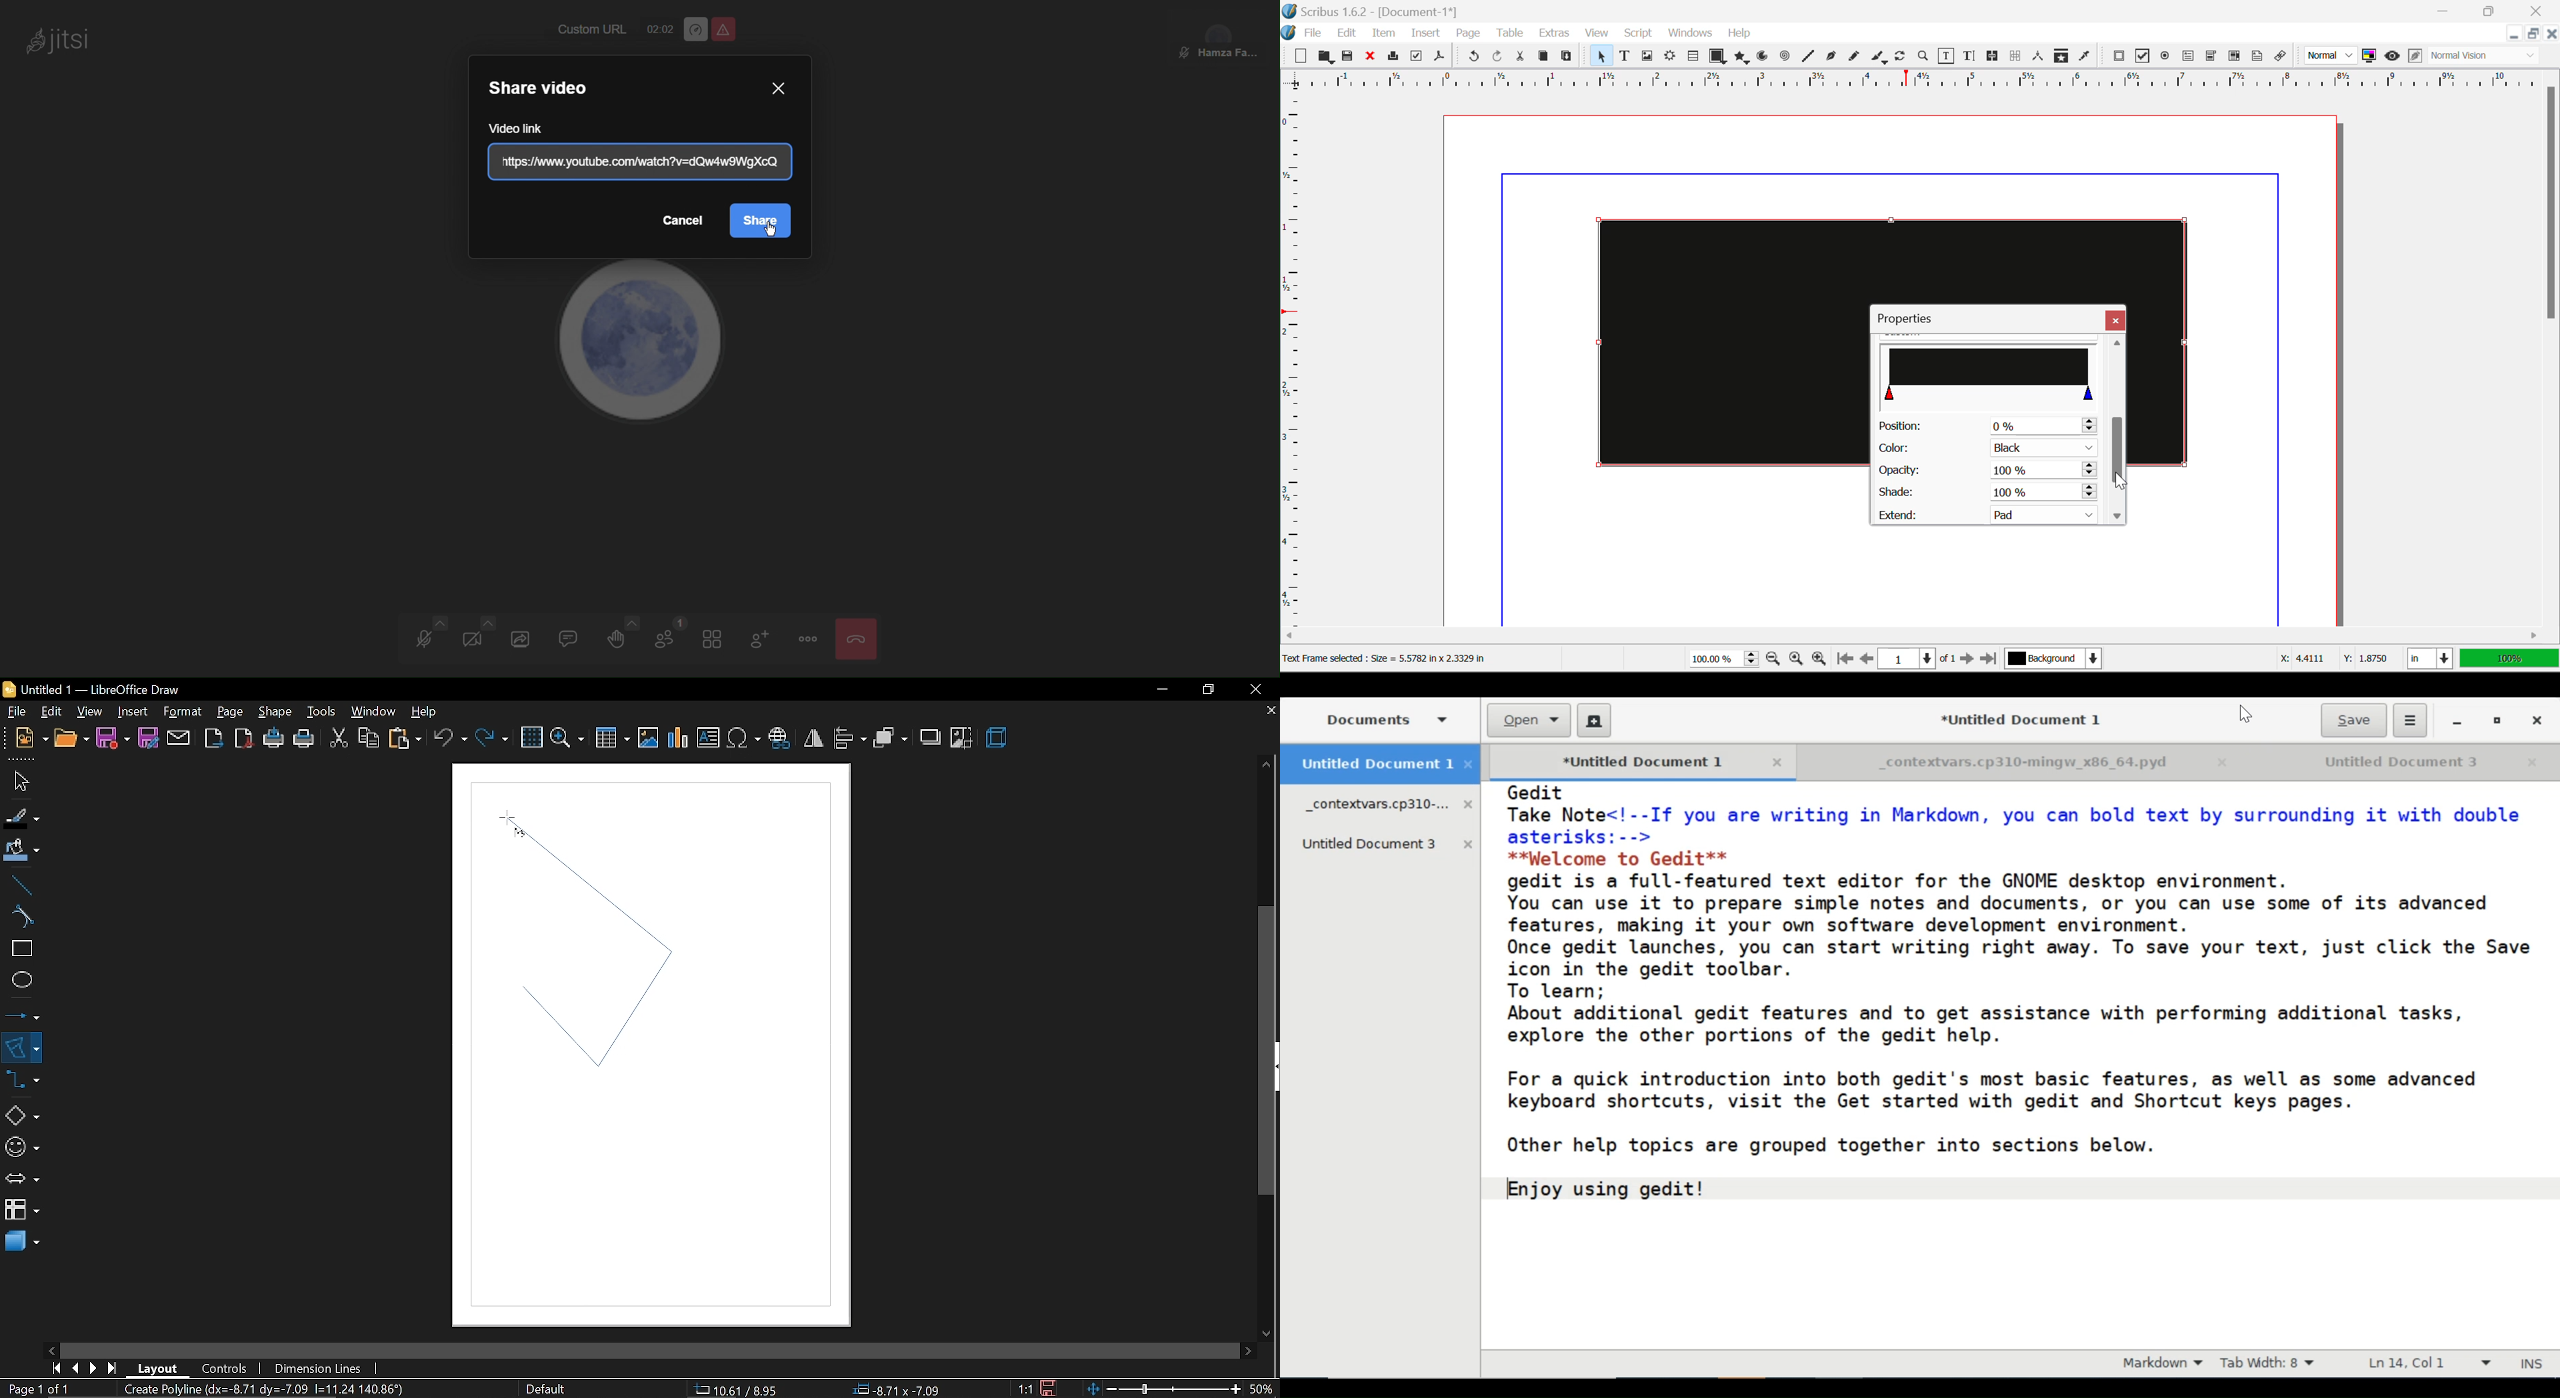 Image resolution: width=2576 pixels, height=1400 pixels. I want to click on Last Page, so click(1991, 661).